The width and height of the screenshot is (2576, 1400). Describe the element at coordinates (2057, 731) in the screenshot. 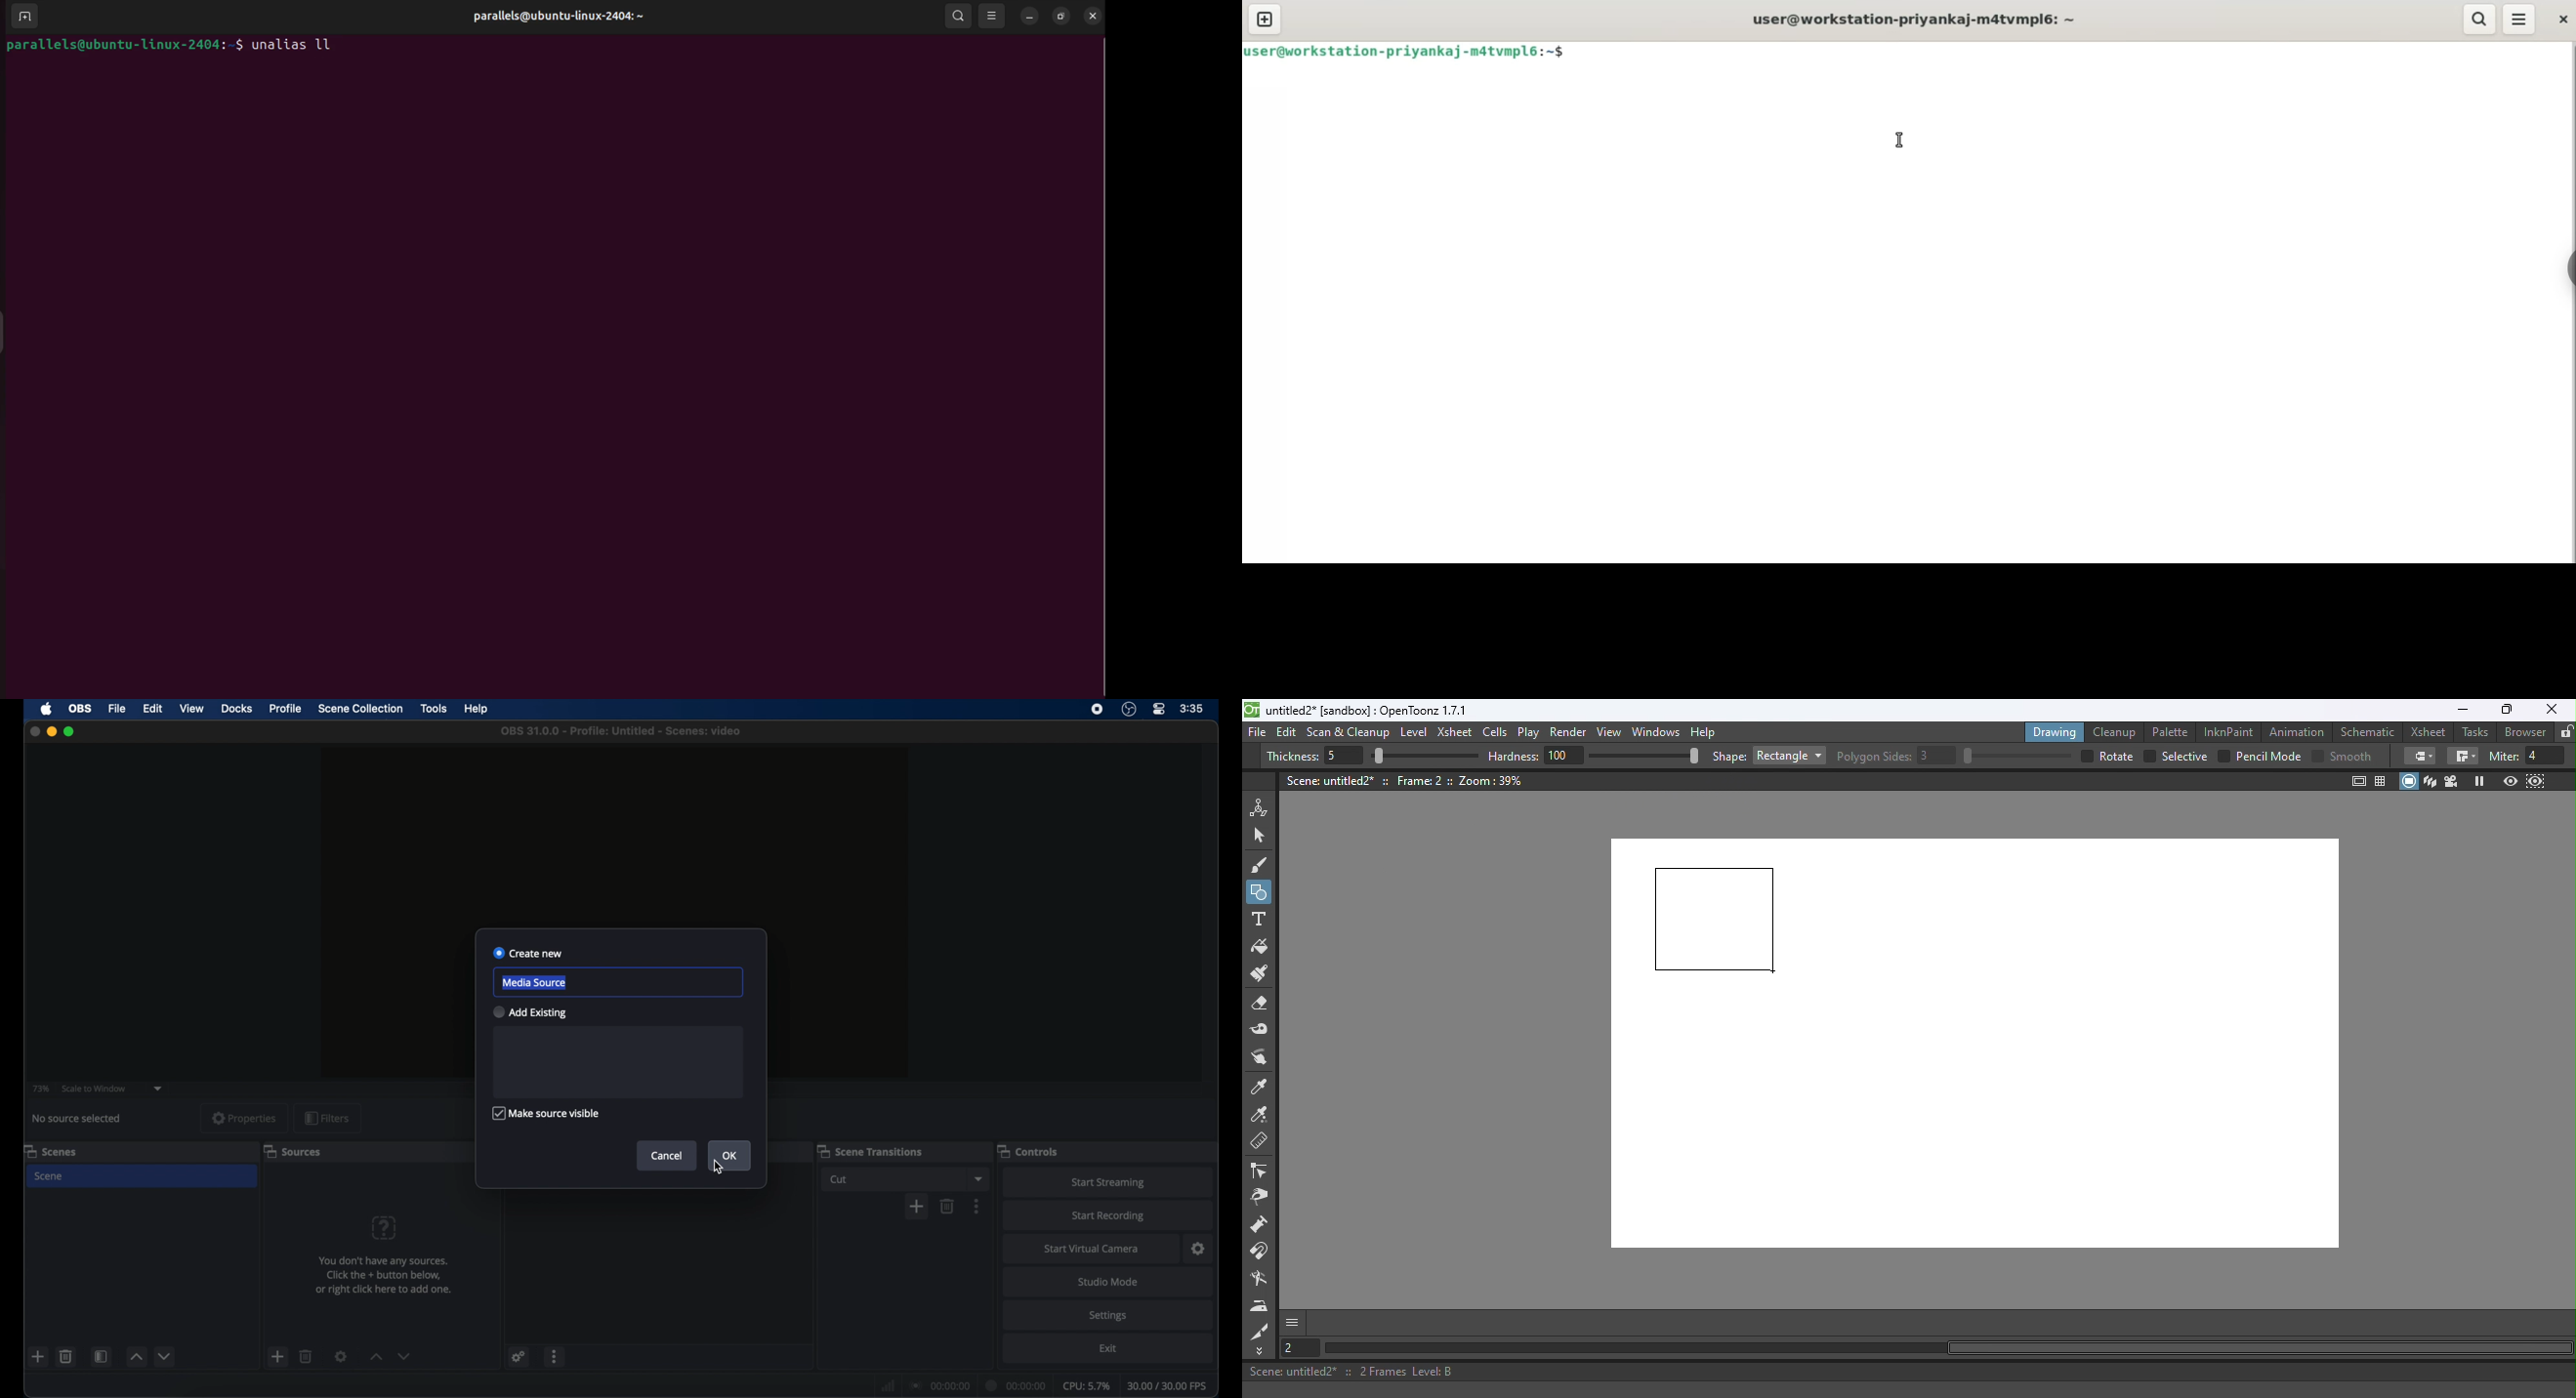

I see `Drawing` at that location.